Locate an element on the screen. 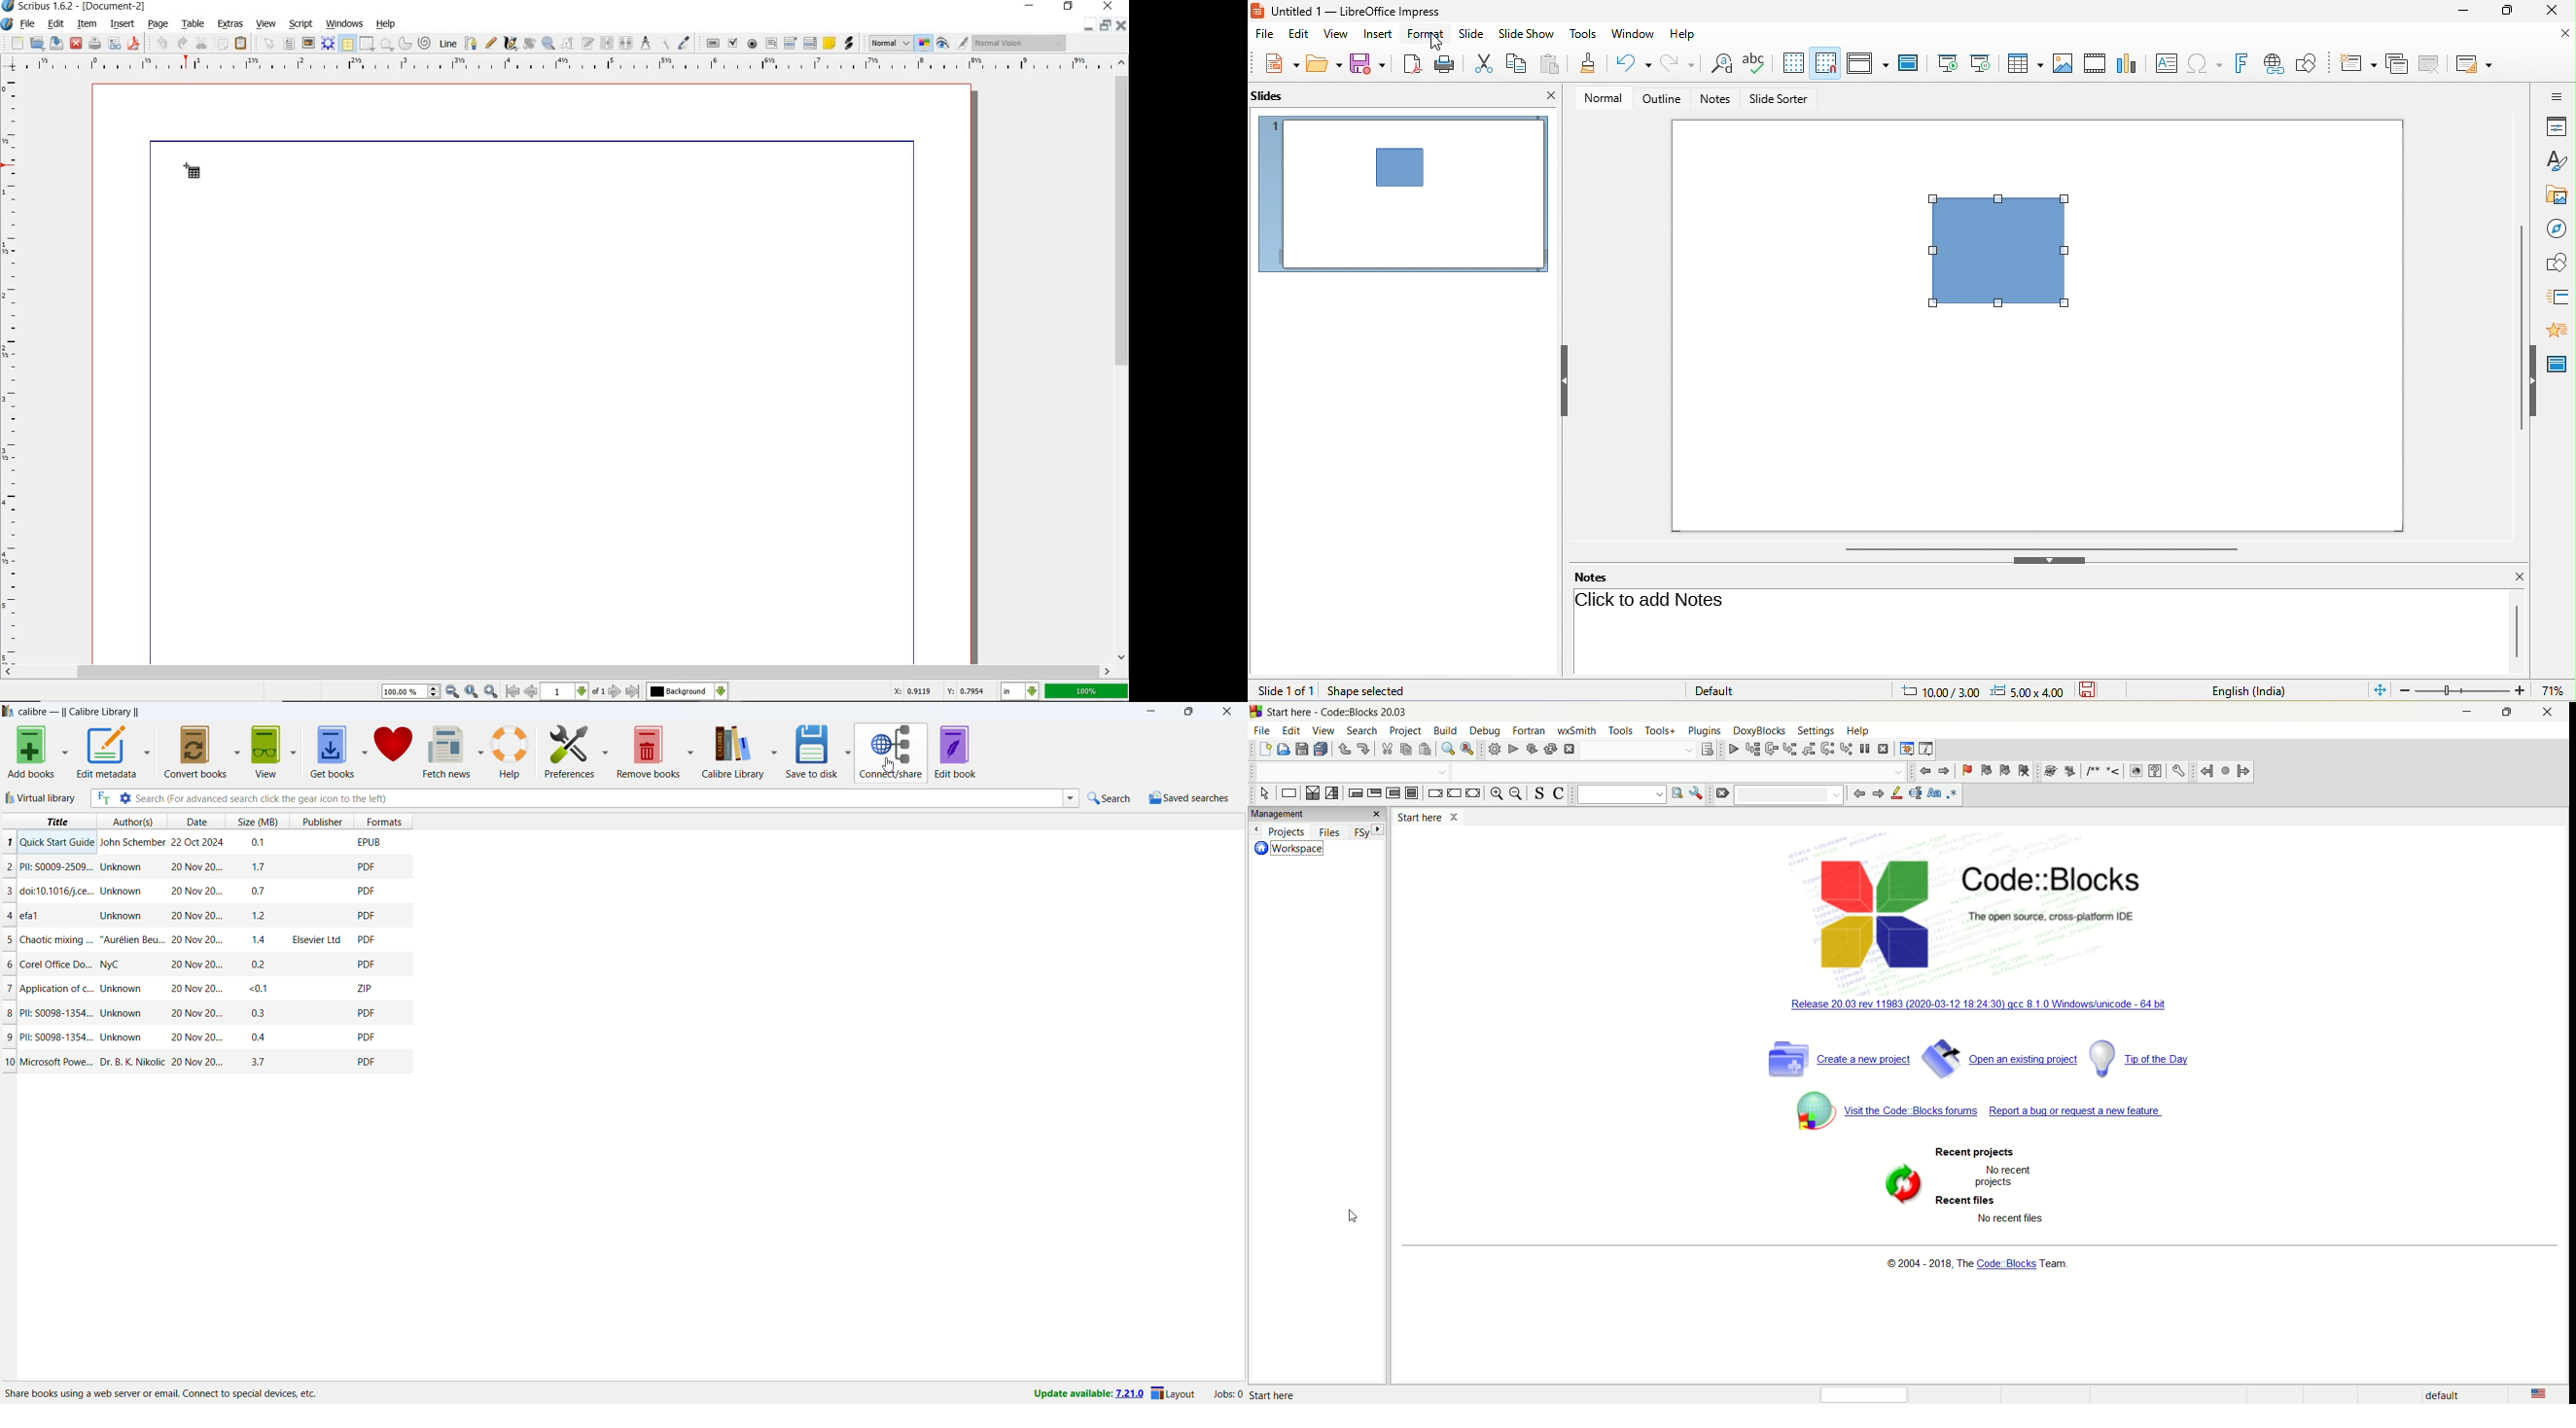  text annotation is located at coordinates (830, 42).